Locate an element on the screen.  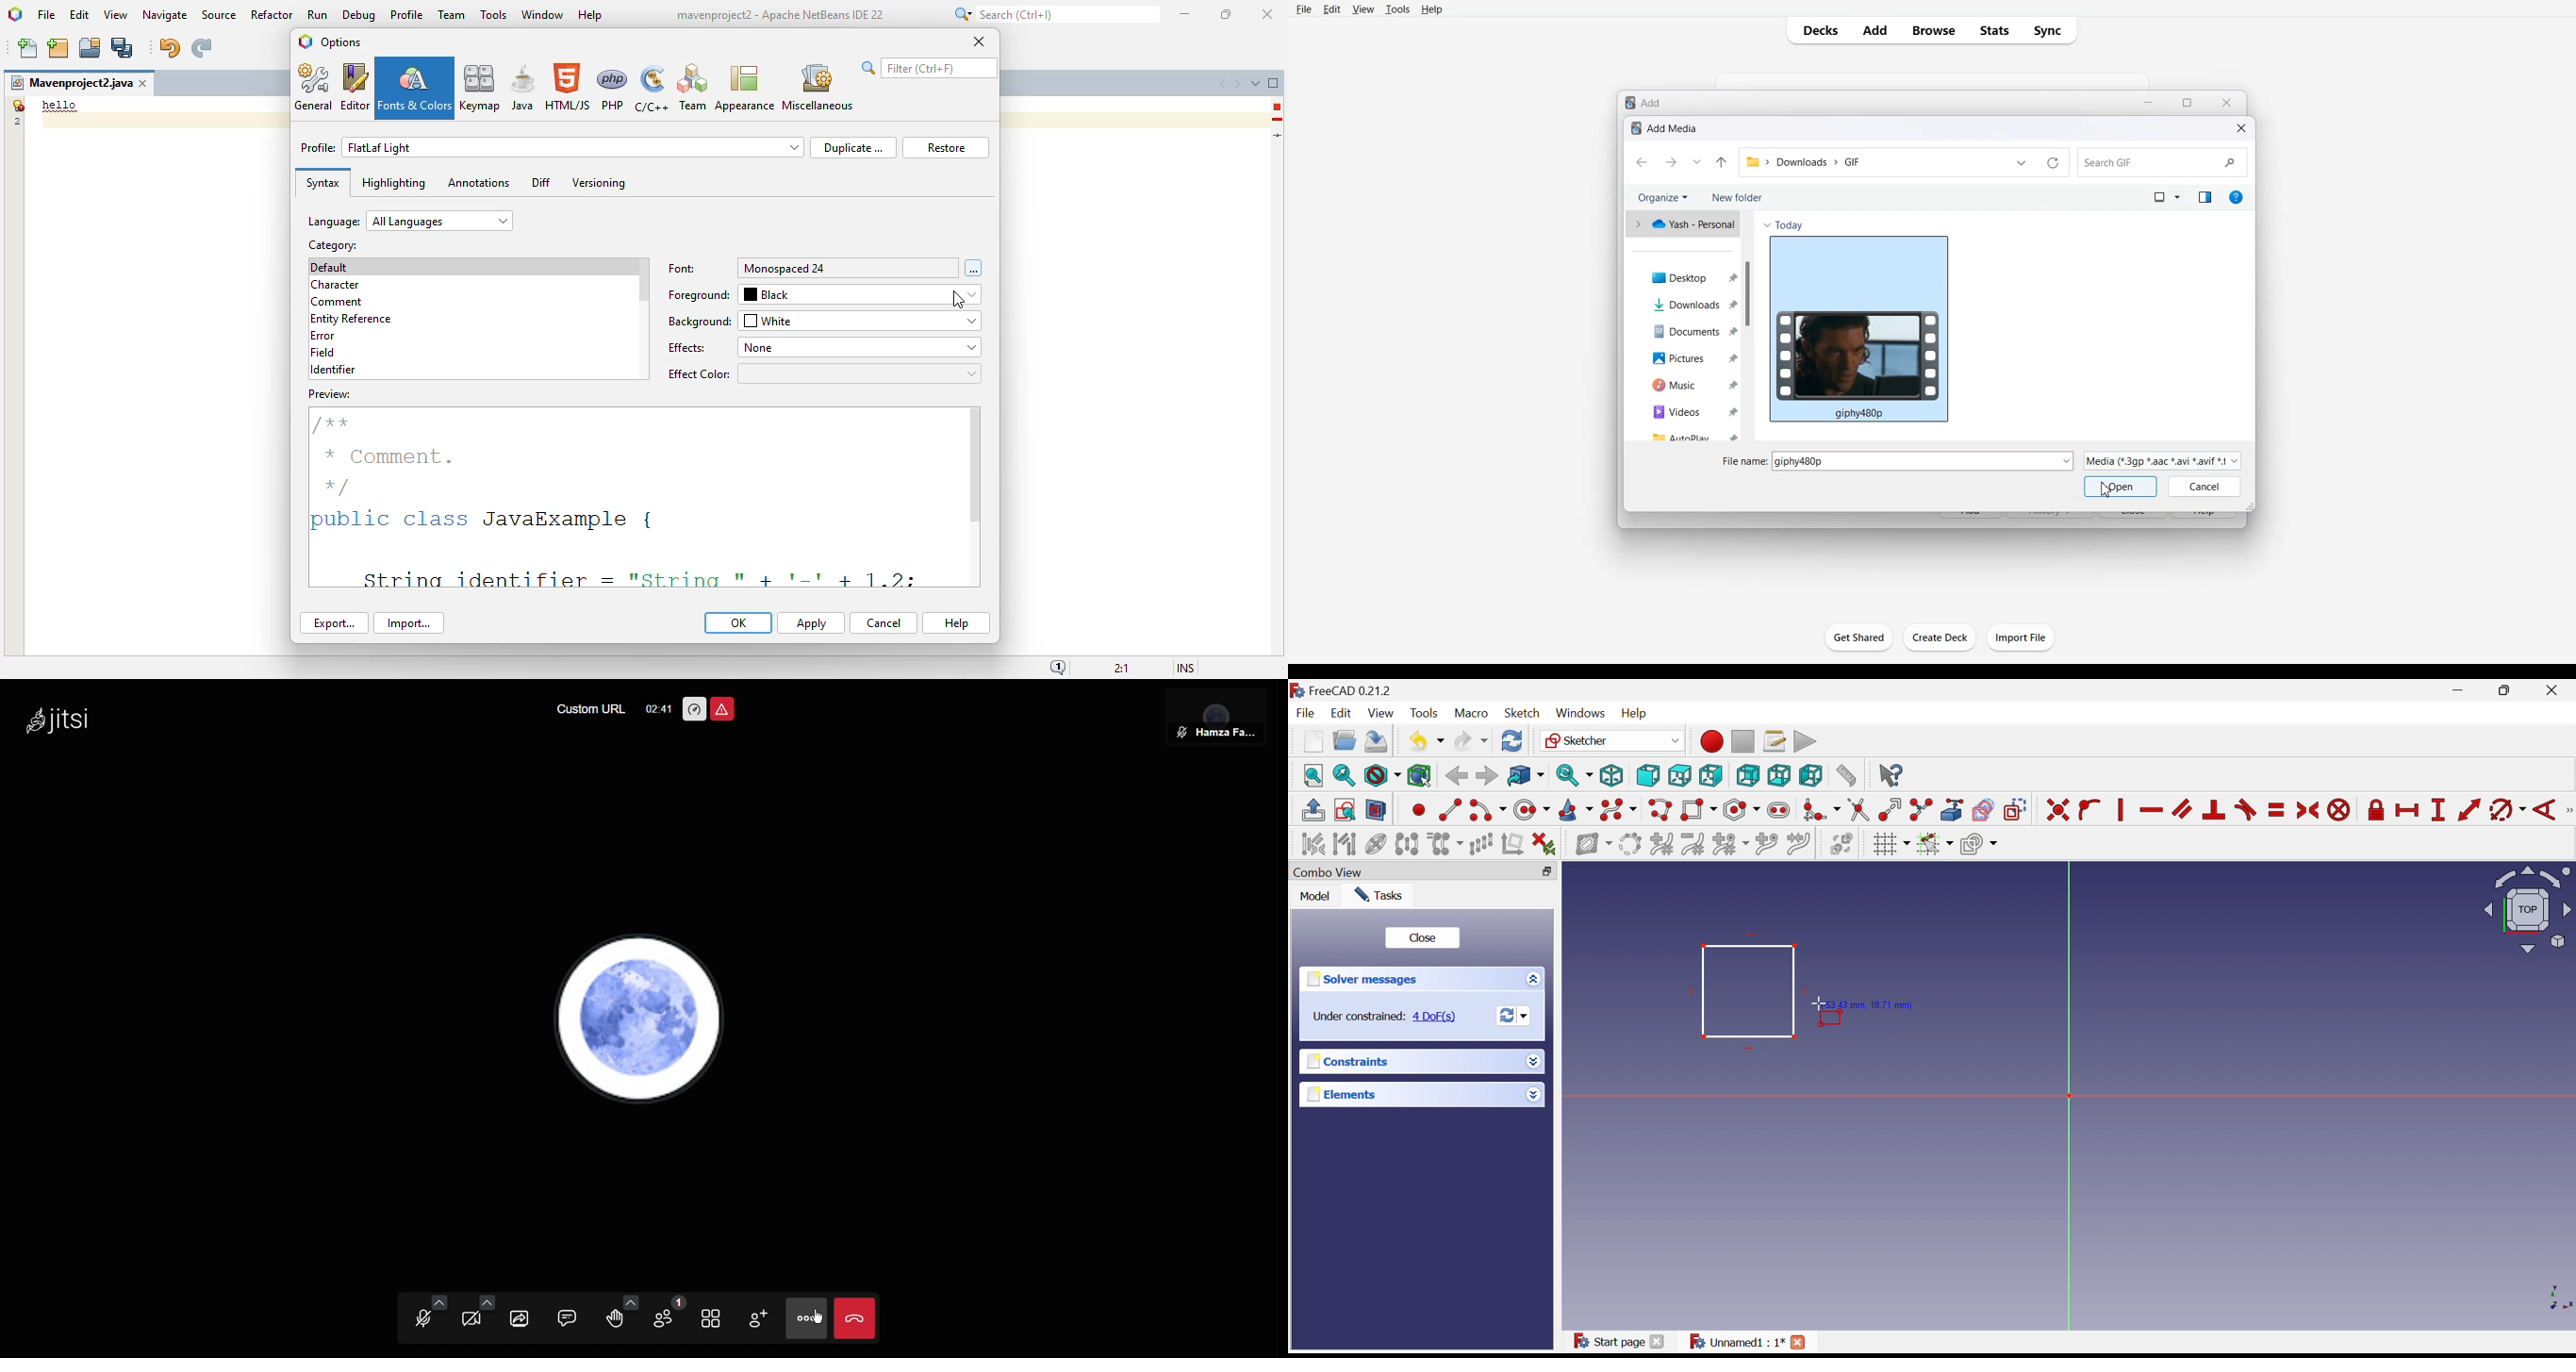
Constrain point onto object is located at coordinates (2089, 808).